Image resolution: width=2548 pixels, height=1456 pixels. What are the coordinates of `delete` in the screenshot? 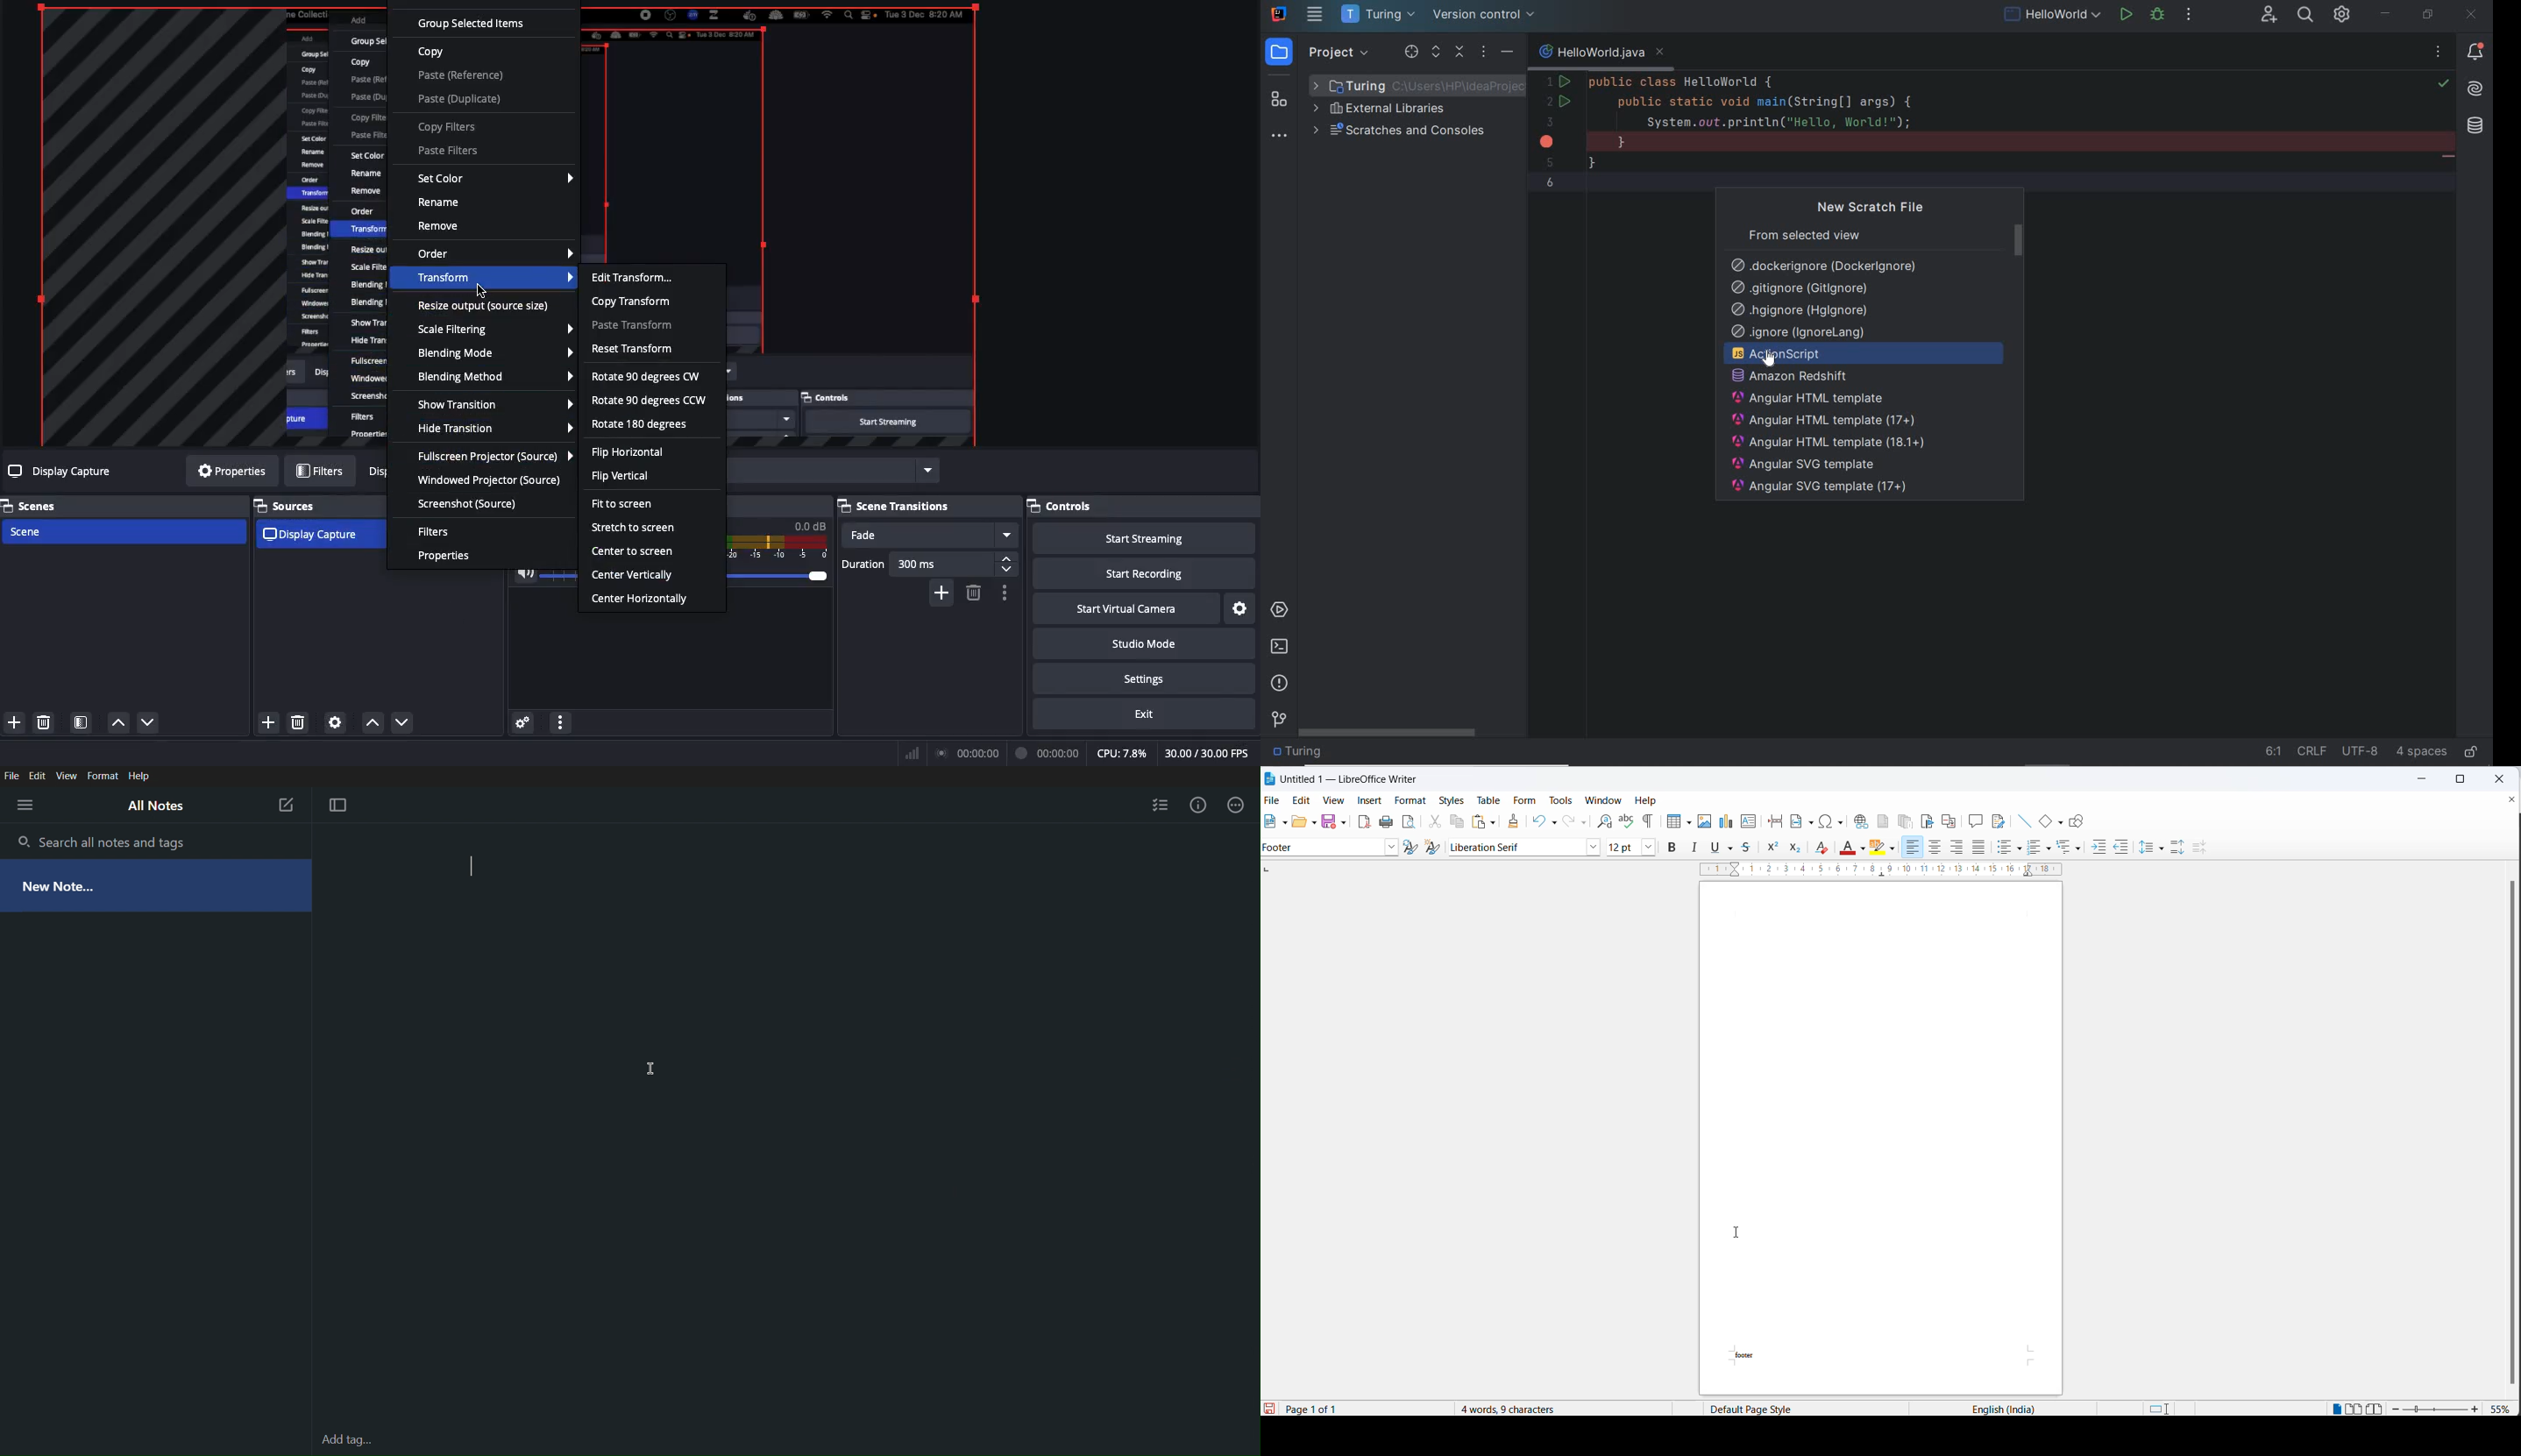 It's located at (971, 593).